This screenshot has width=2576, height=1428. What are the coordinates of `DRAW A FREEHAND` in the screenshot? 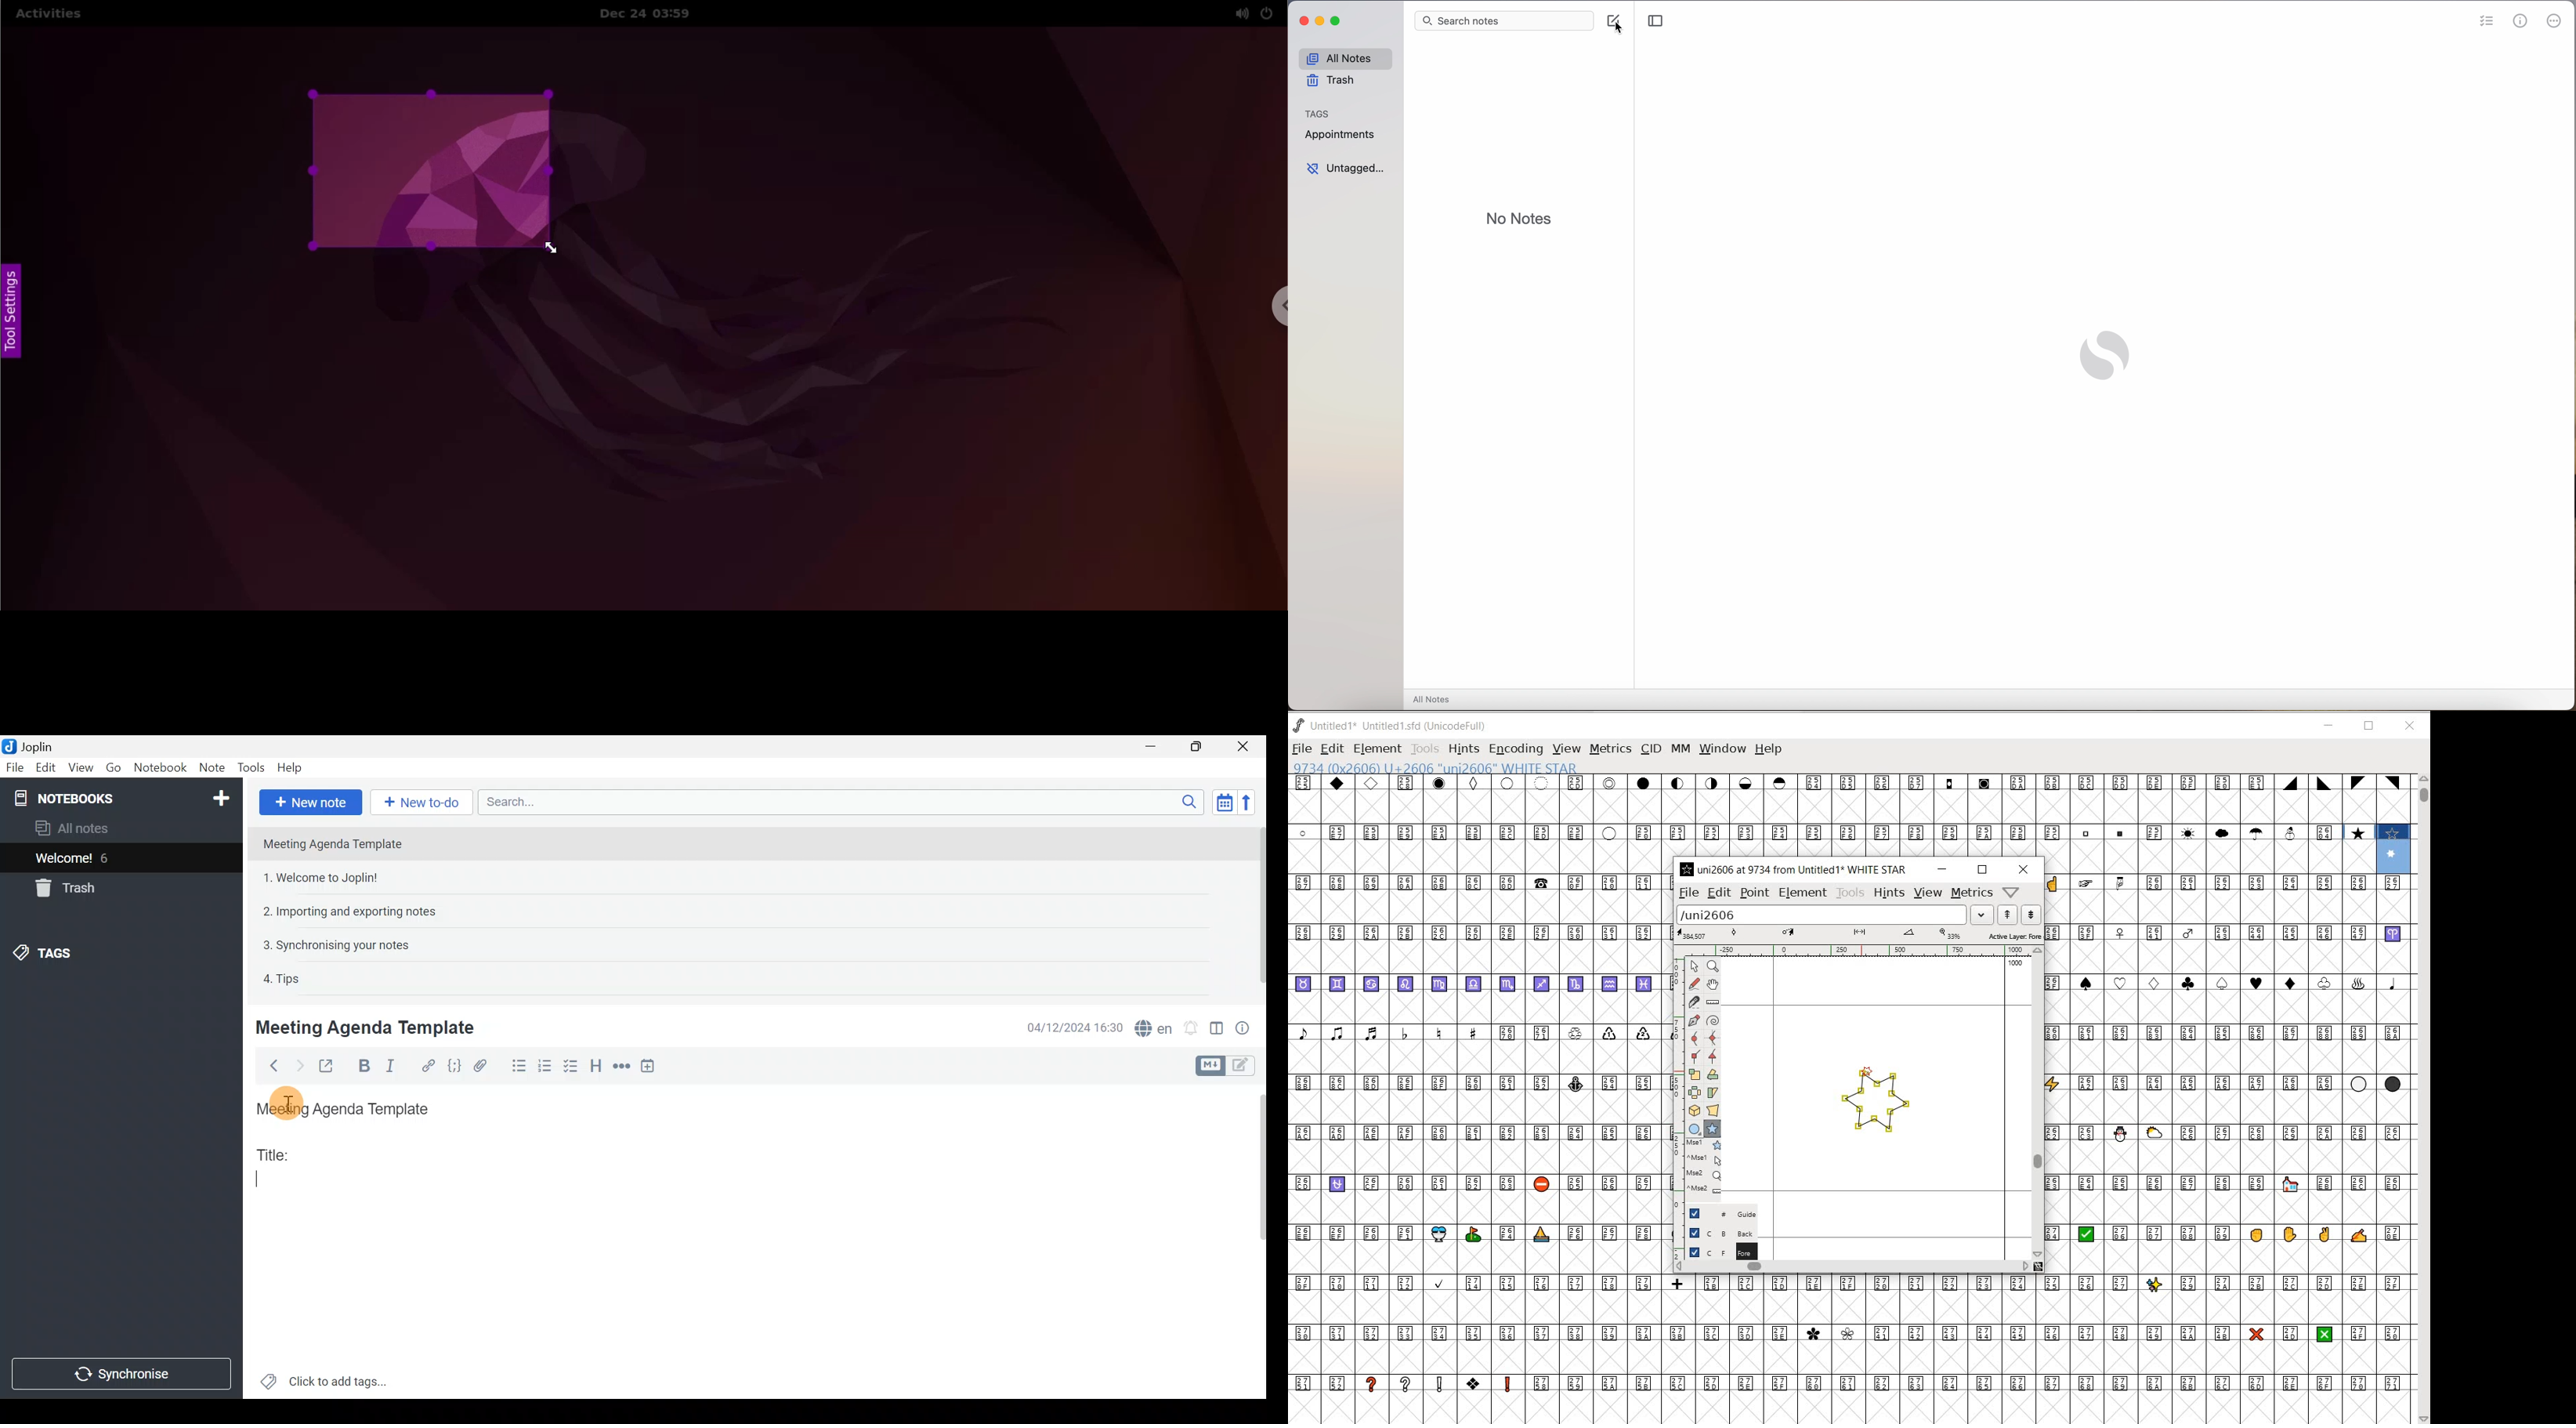 It's located at (1694, 984).